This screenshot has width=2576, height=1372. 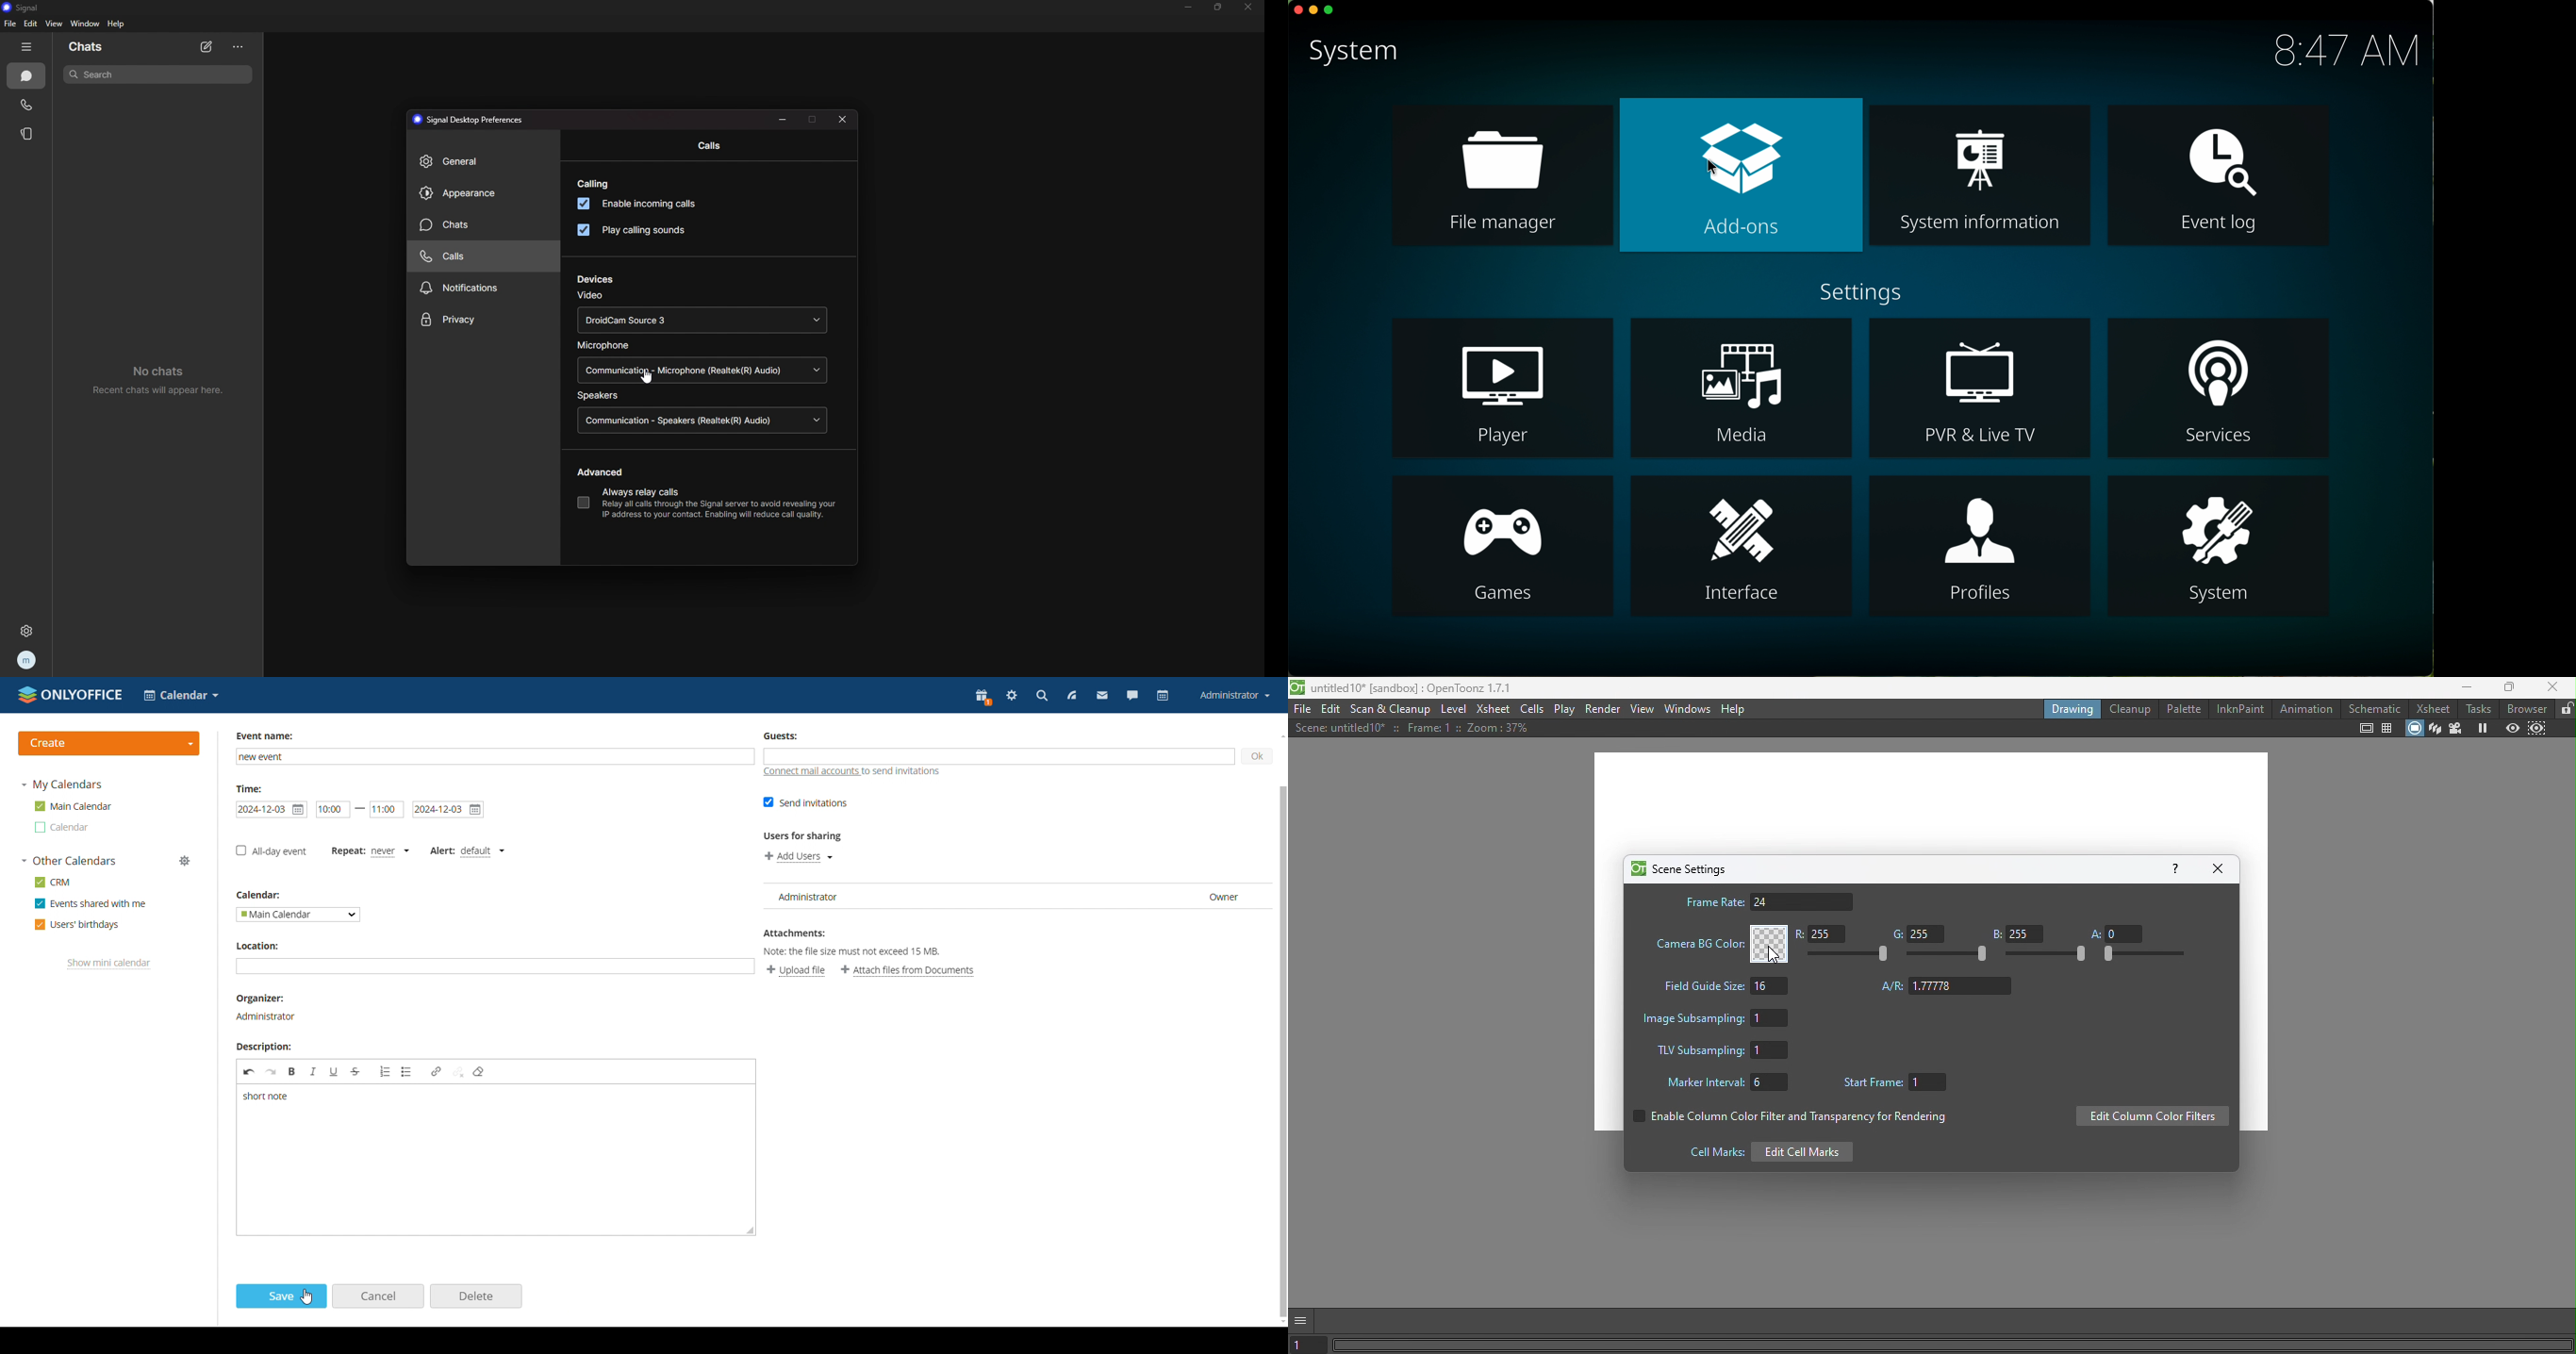 What do you see at coordinates (91, 903) in the screenshot?
I see `events shared with me` at bounding box center [91, 903].